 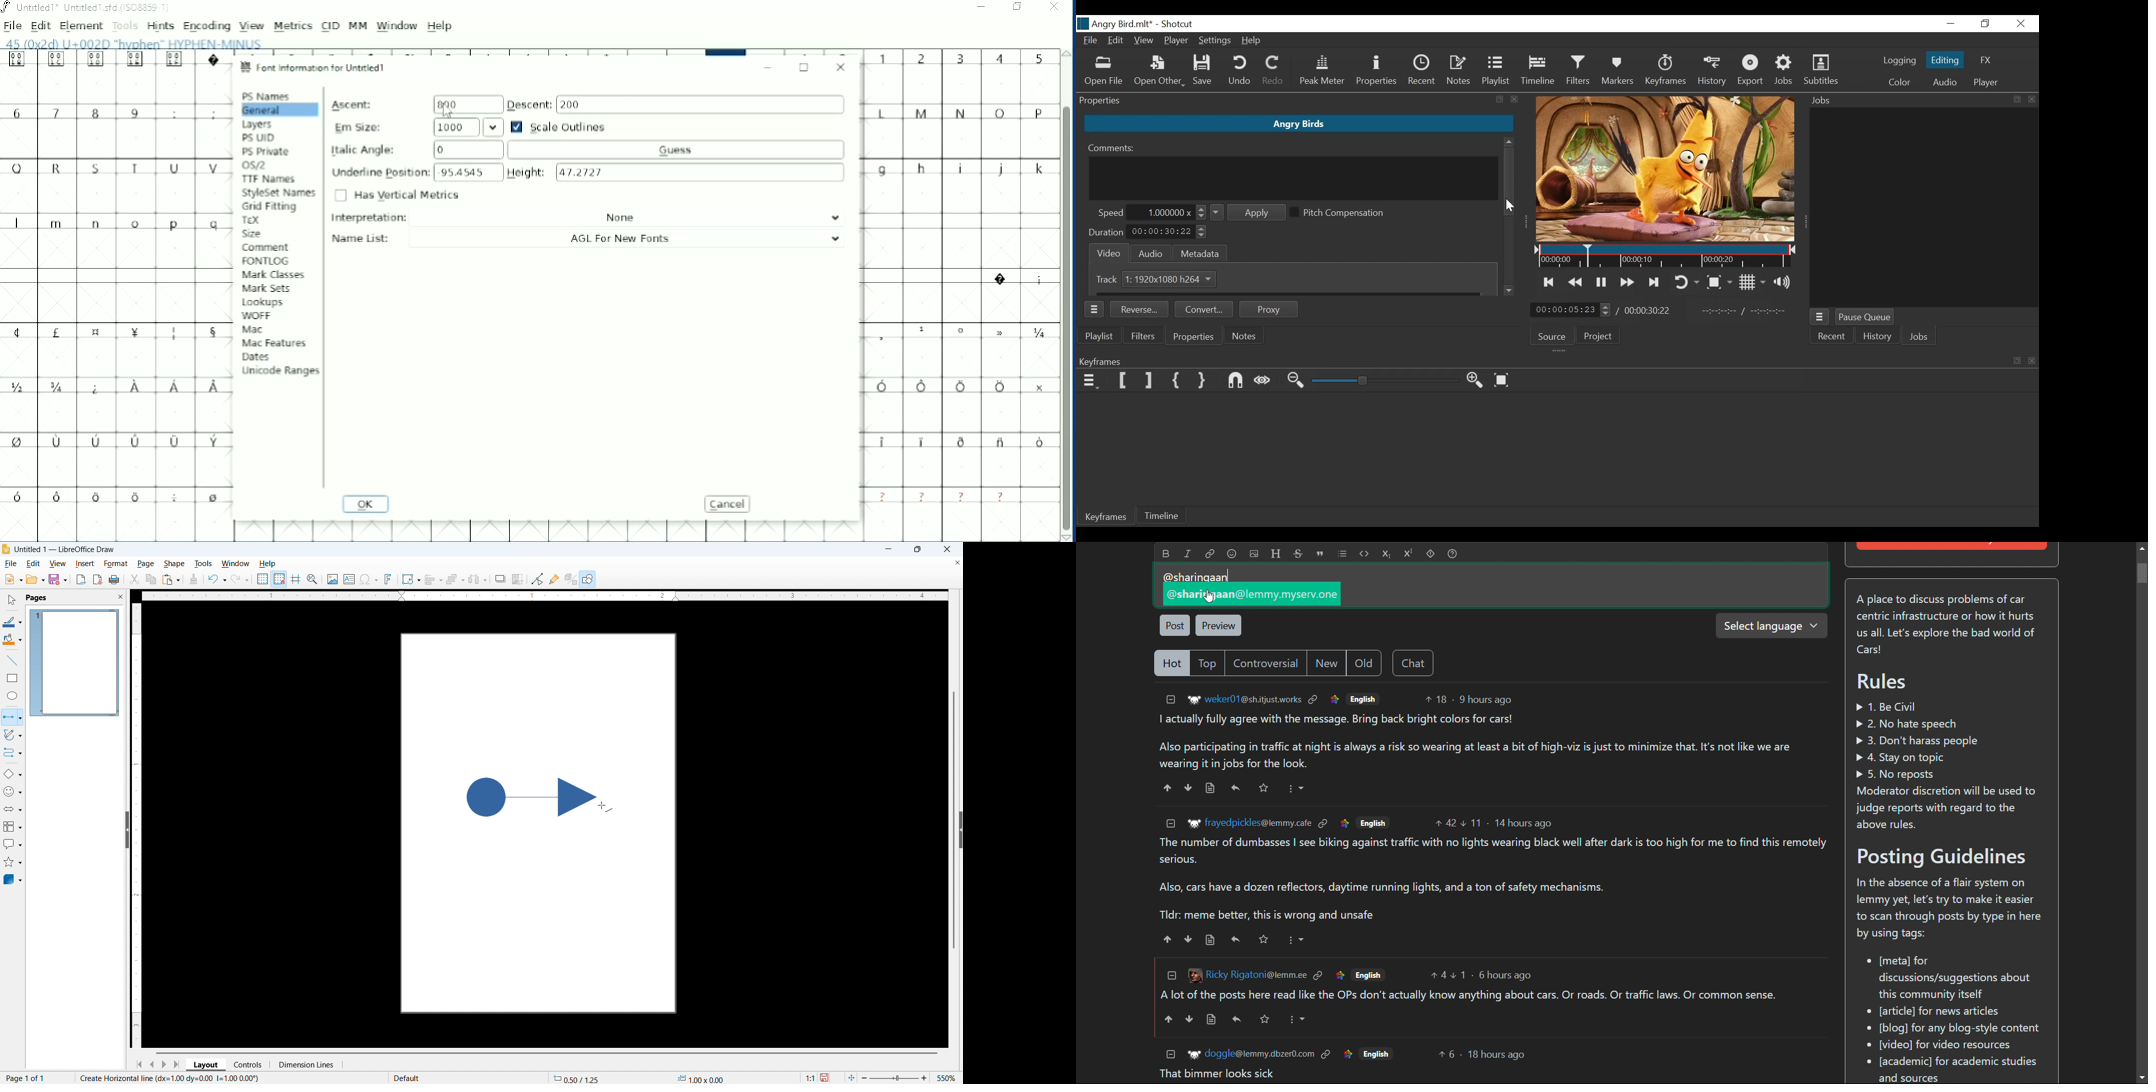 I want to click on Zoom slider, so click(x=1385, y=381).